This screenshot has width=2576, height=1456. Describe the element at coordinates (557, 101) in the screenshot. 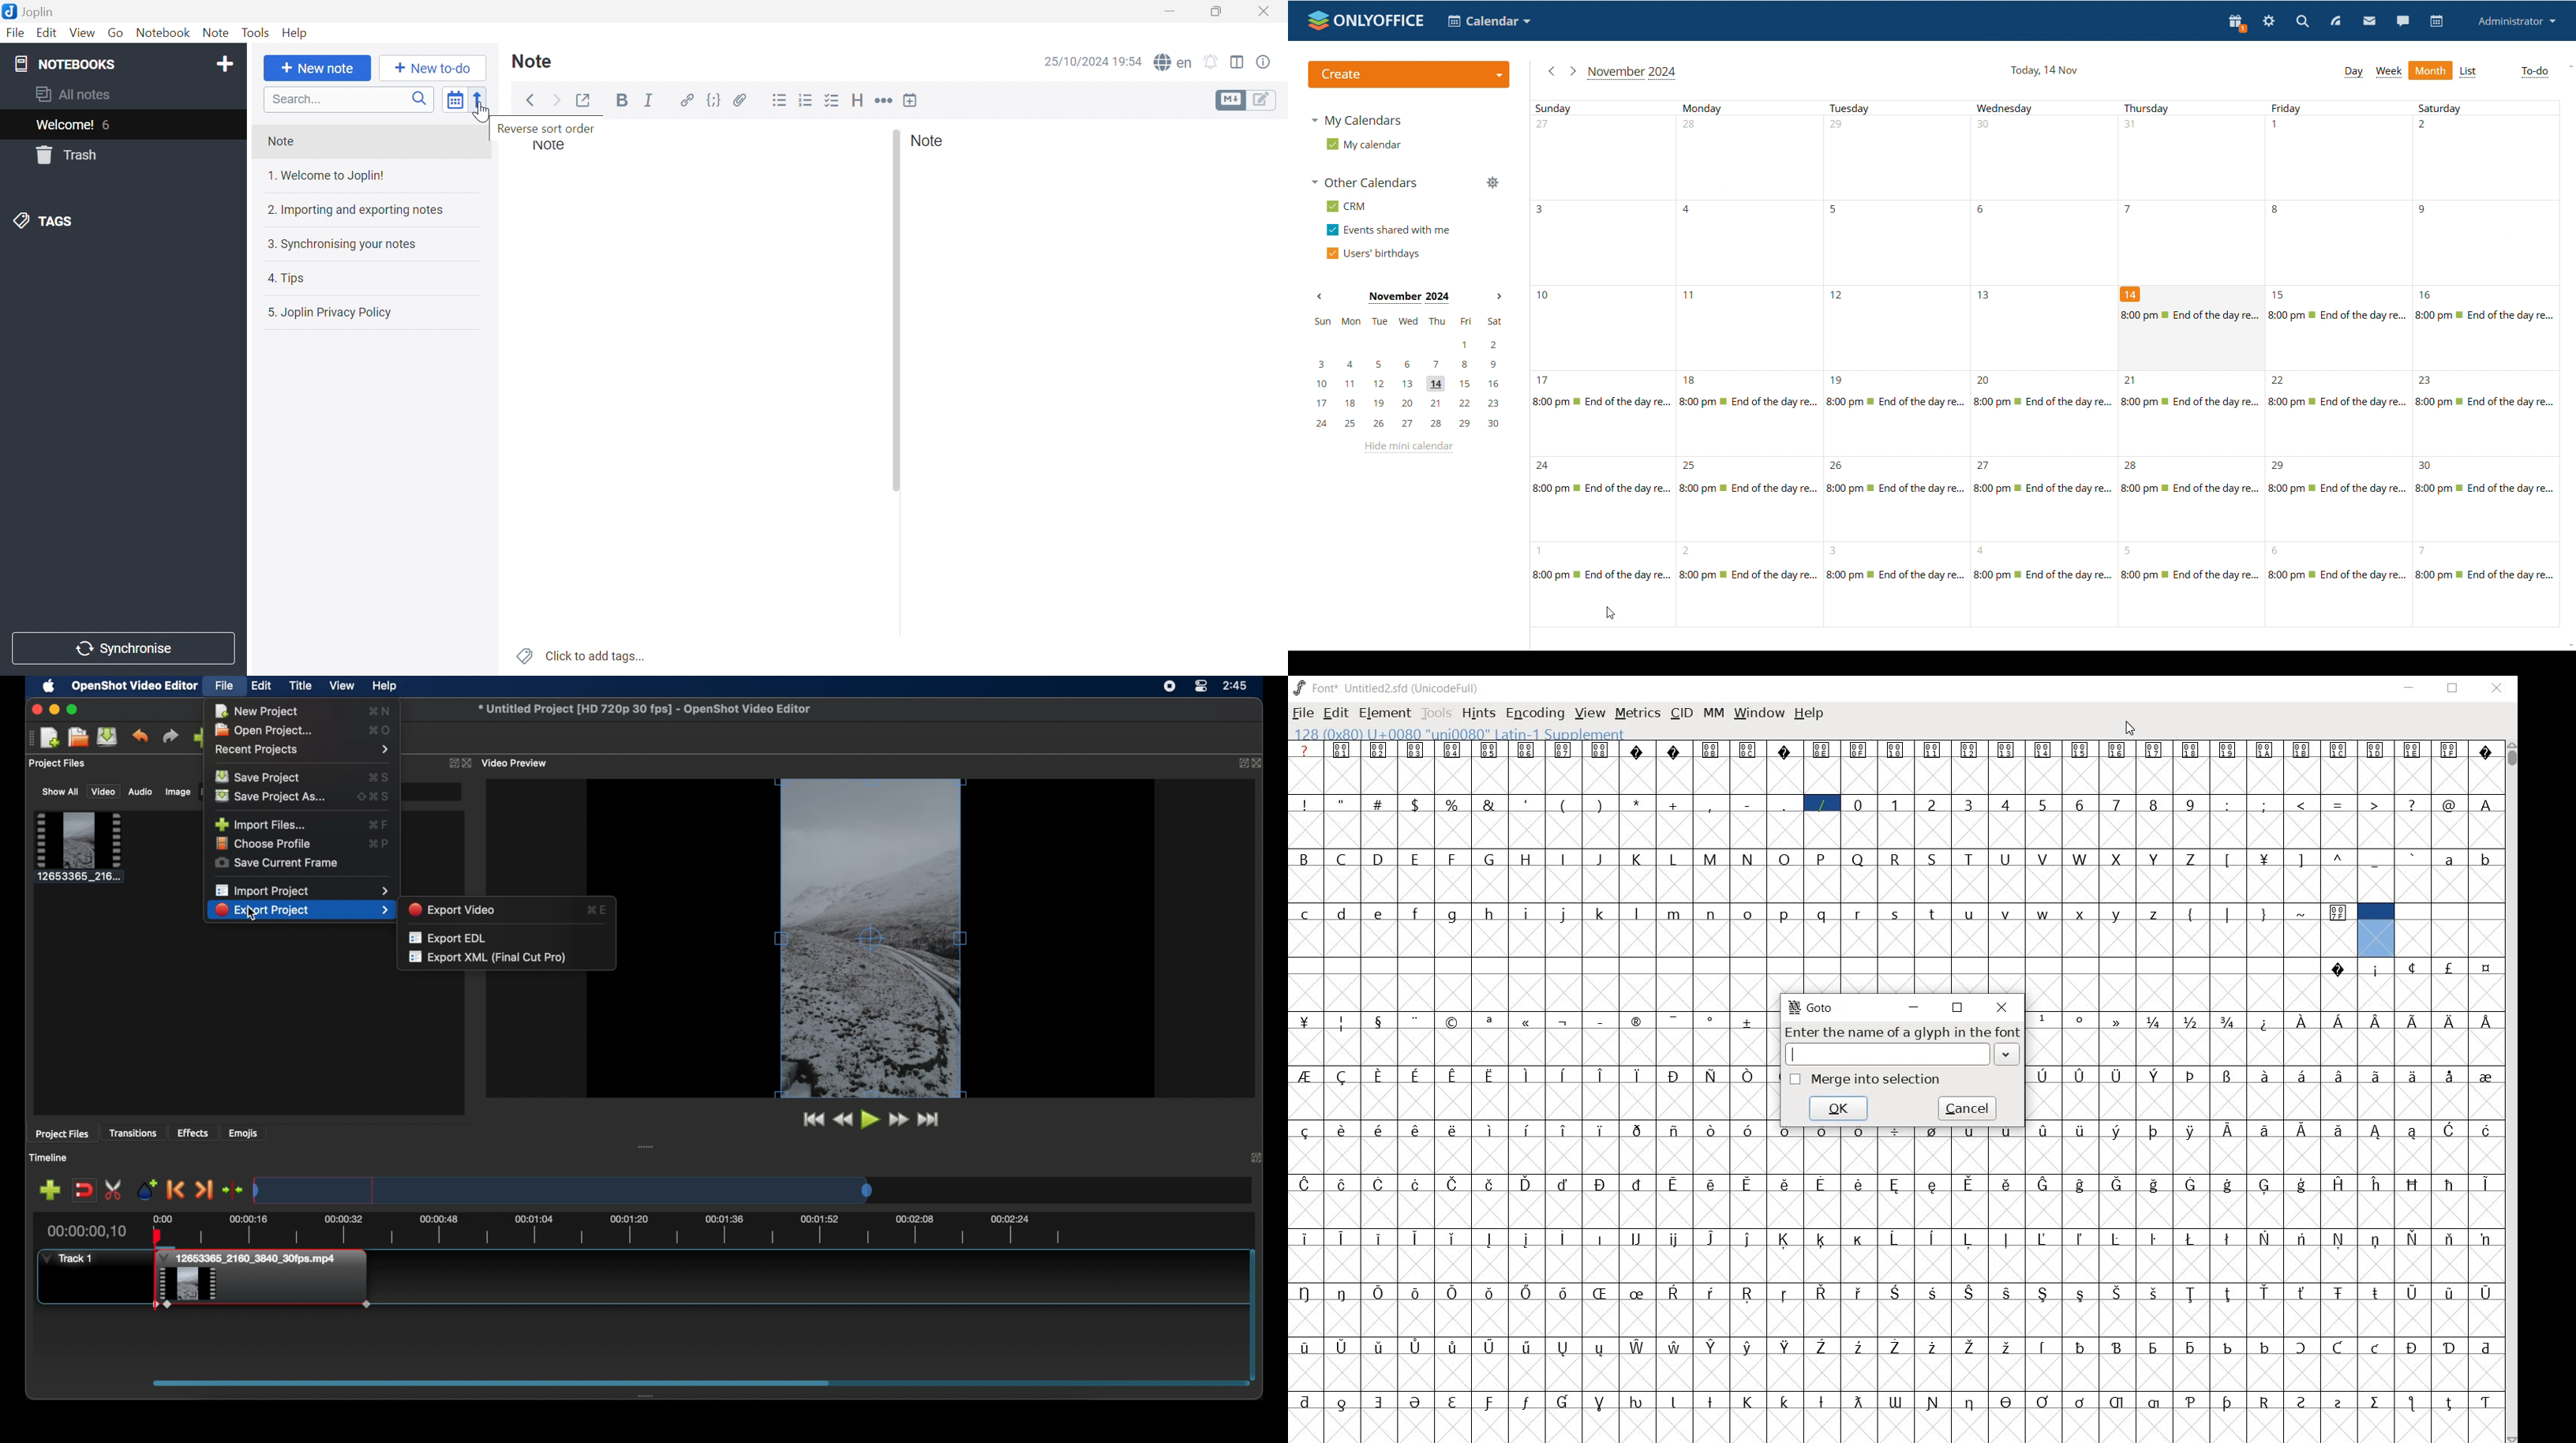

I see `Forward` at that location.